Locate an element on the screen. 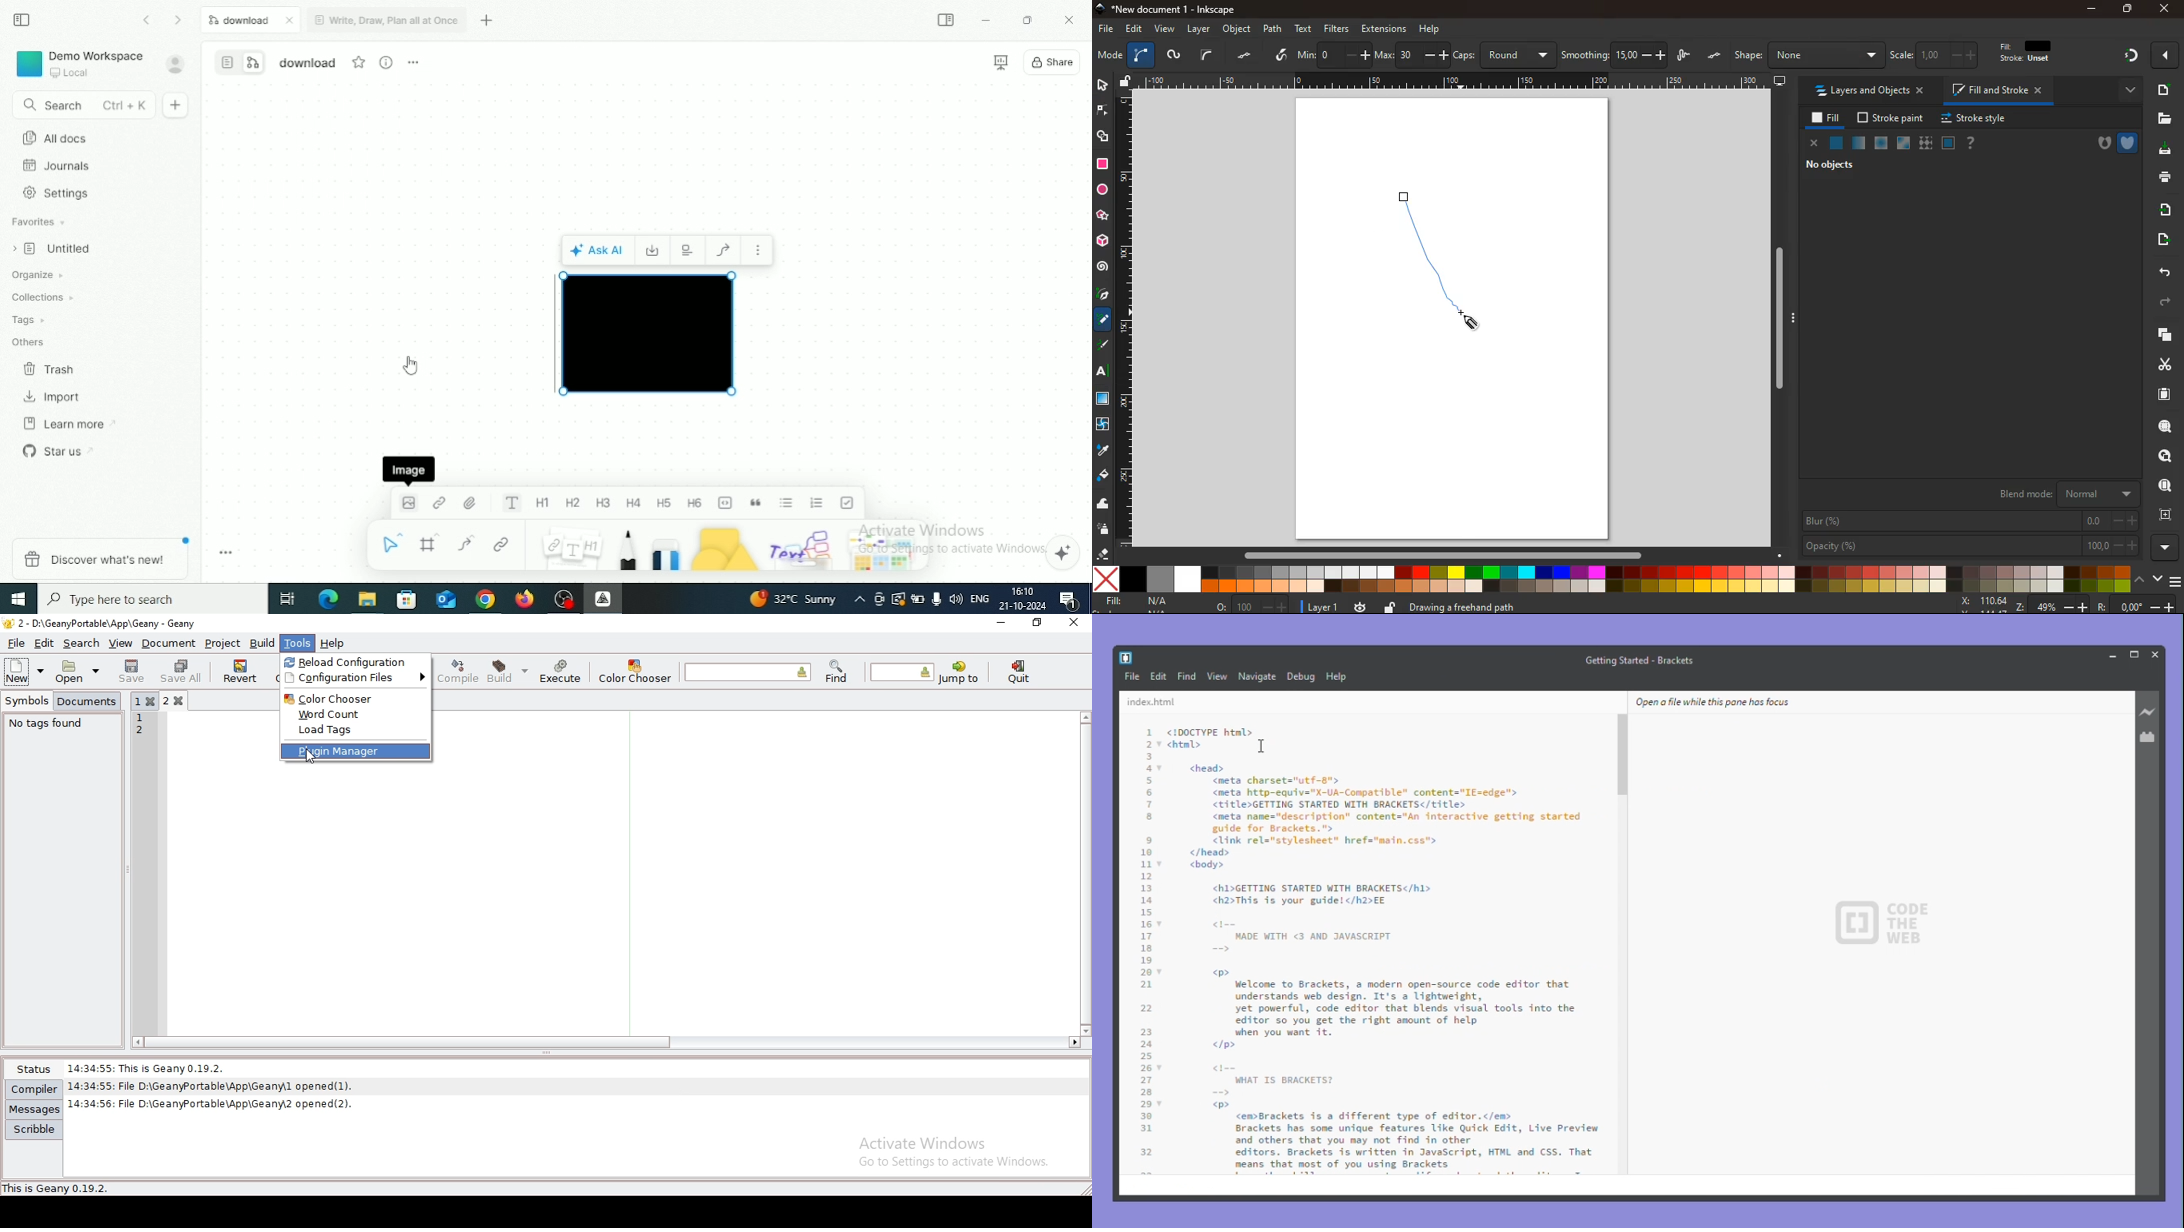 Image resolution: width=2184 pixels, height=1232 pixels. Help is located at coordinates (1345, 676).